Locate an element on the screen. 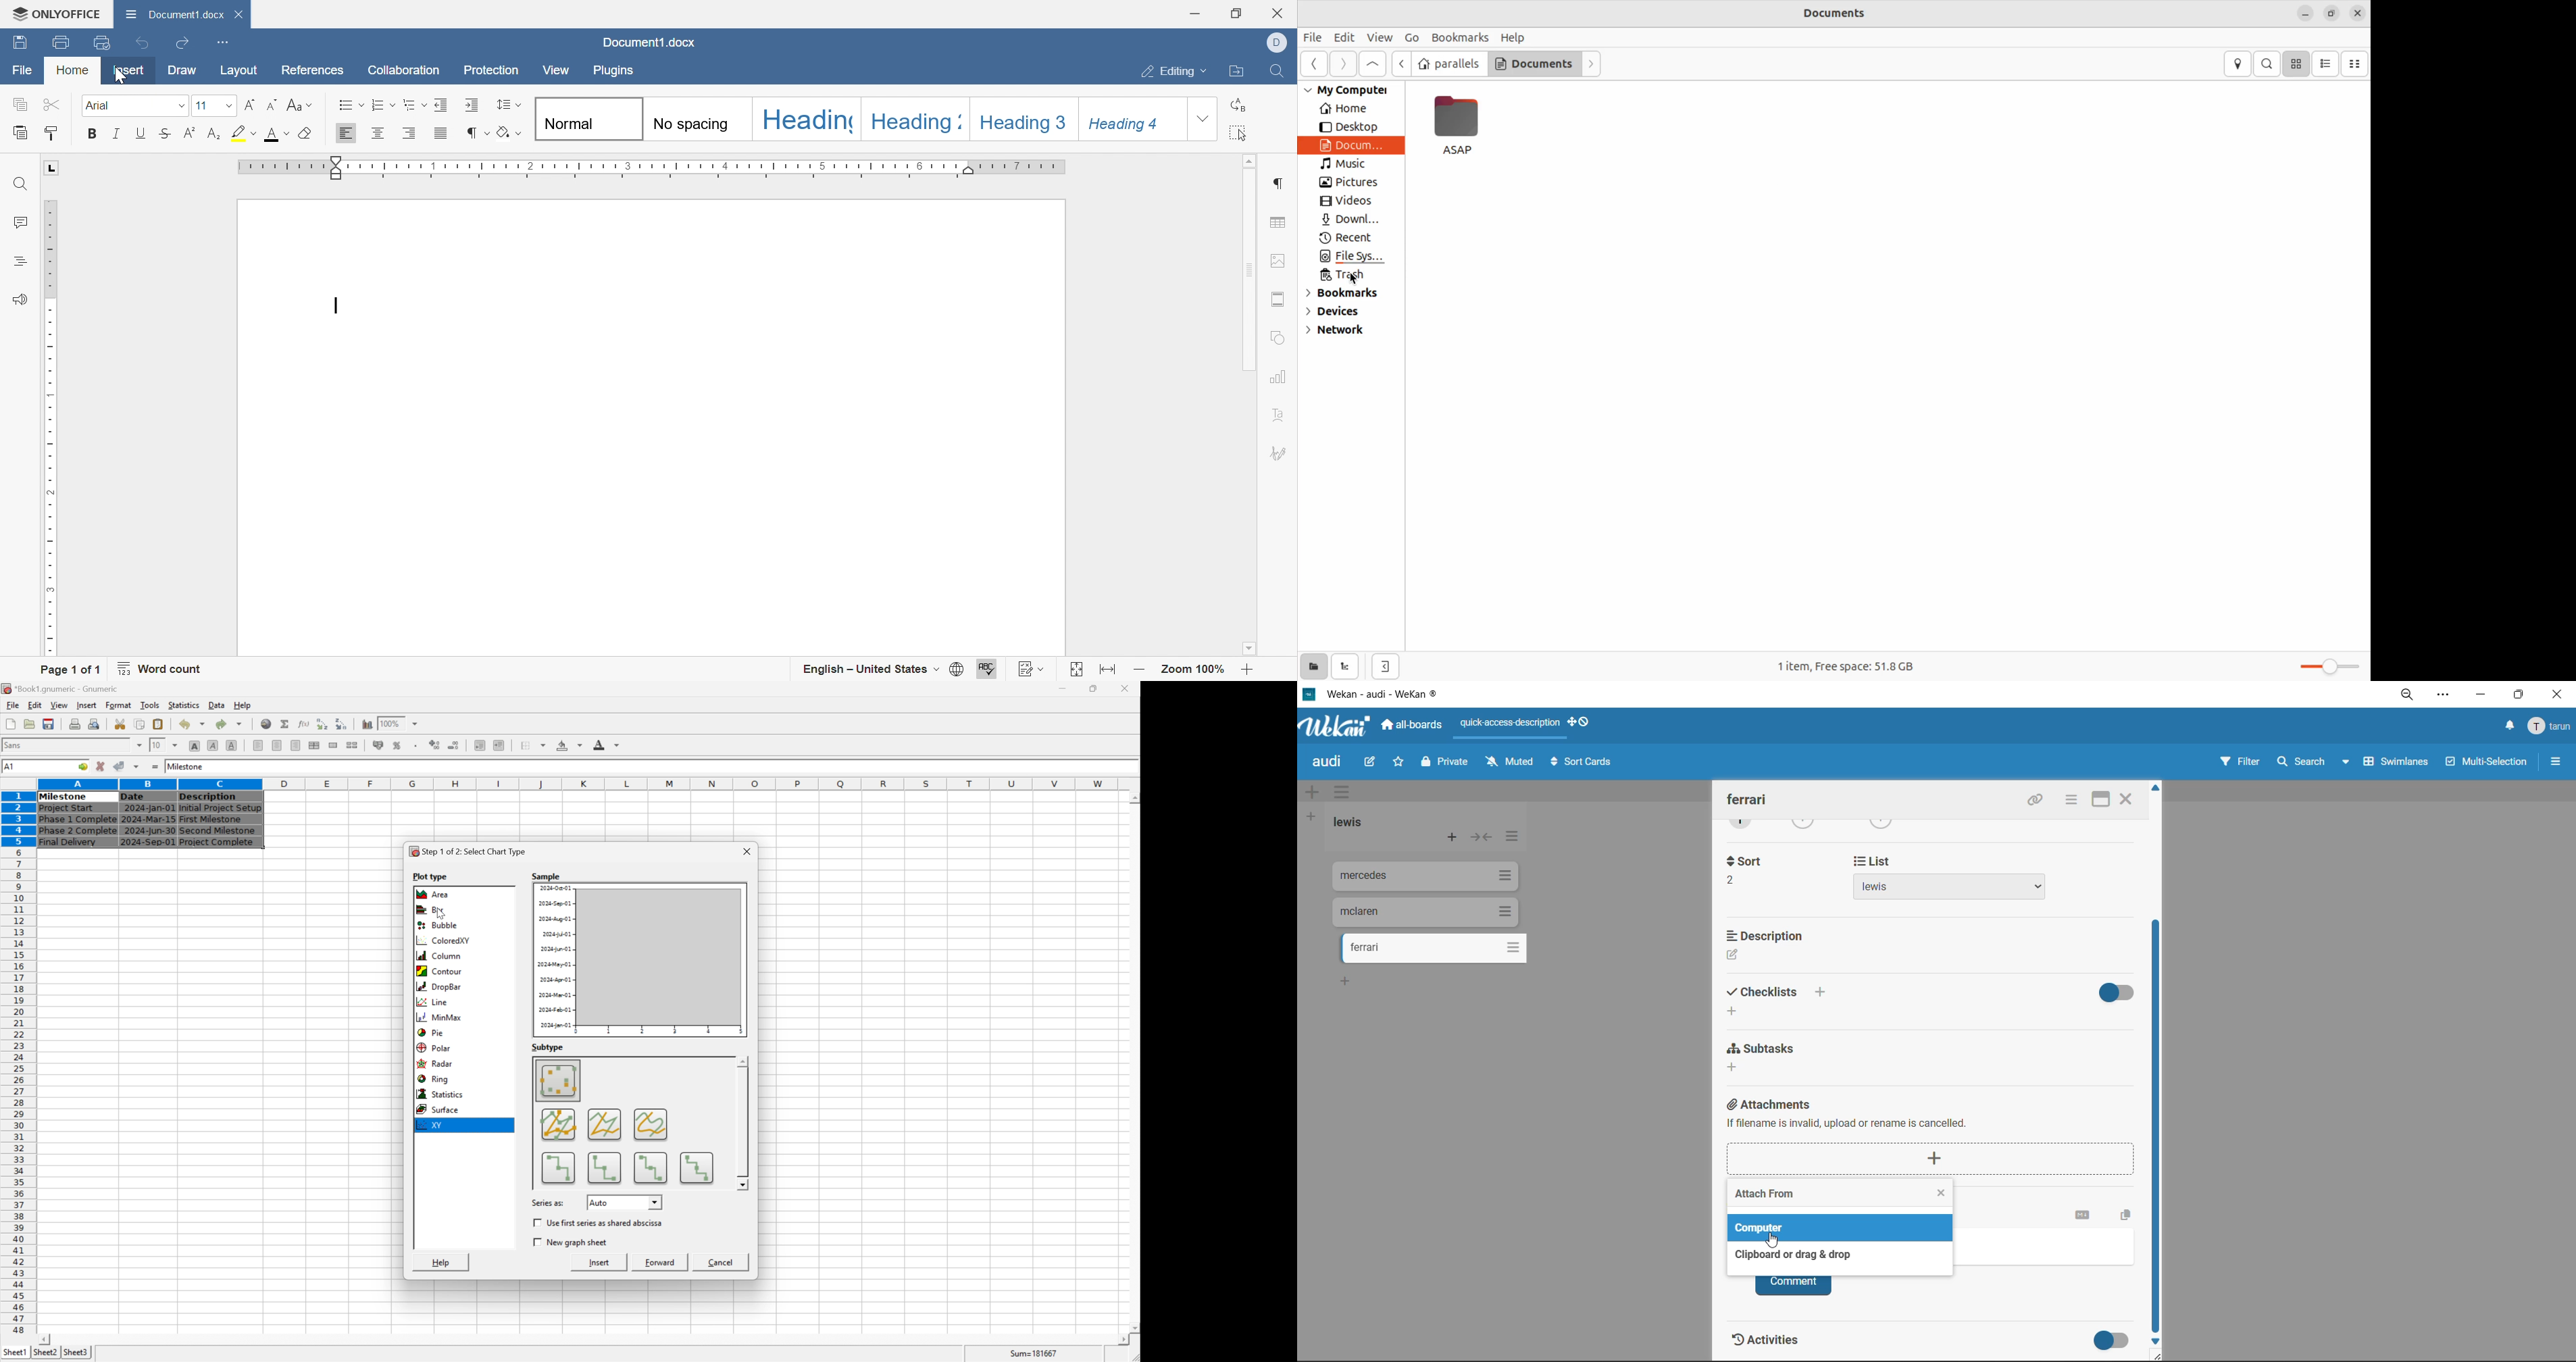 The width and height of the screenshot is (2576, 1372). Restore Down is located at coordinates (1238, 13).